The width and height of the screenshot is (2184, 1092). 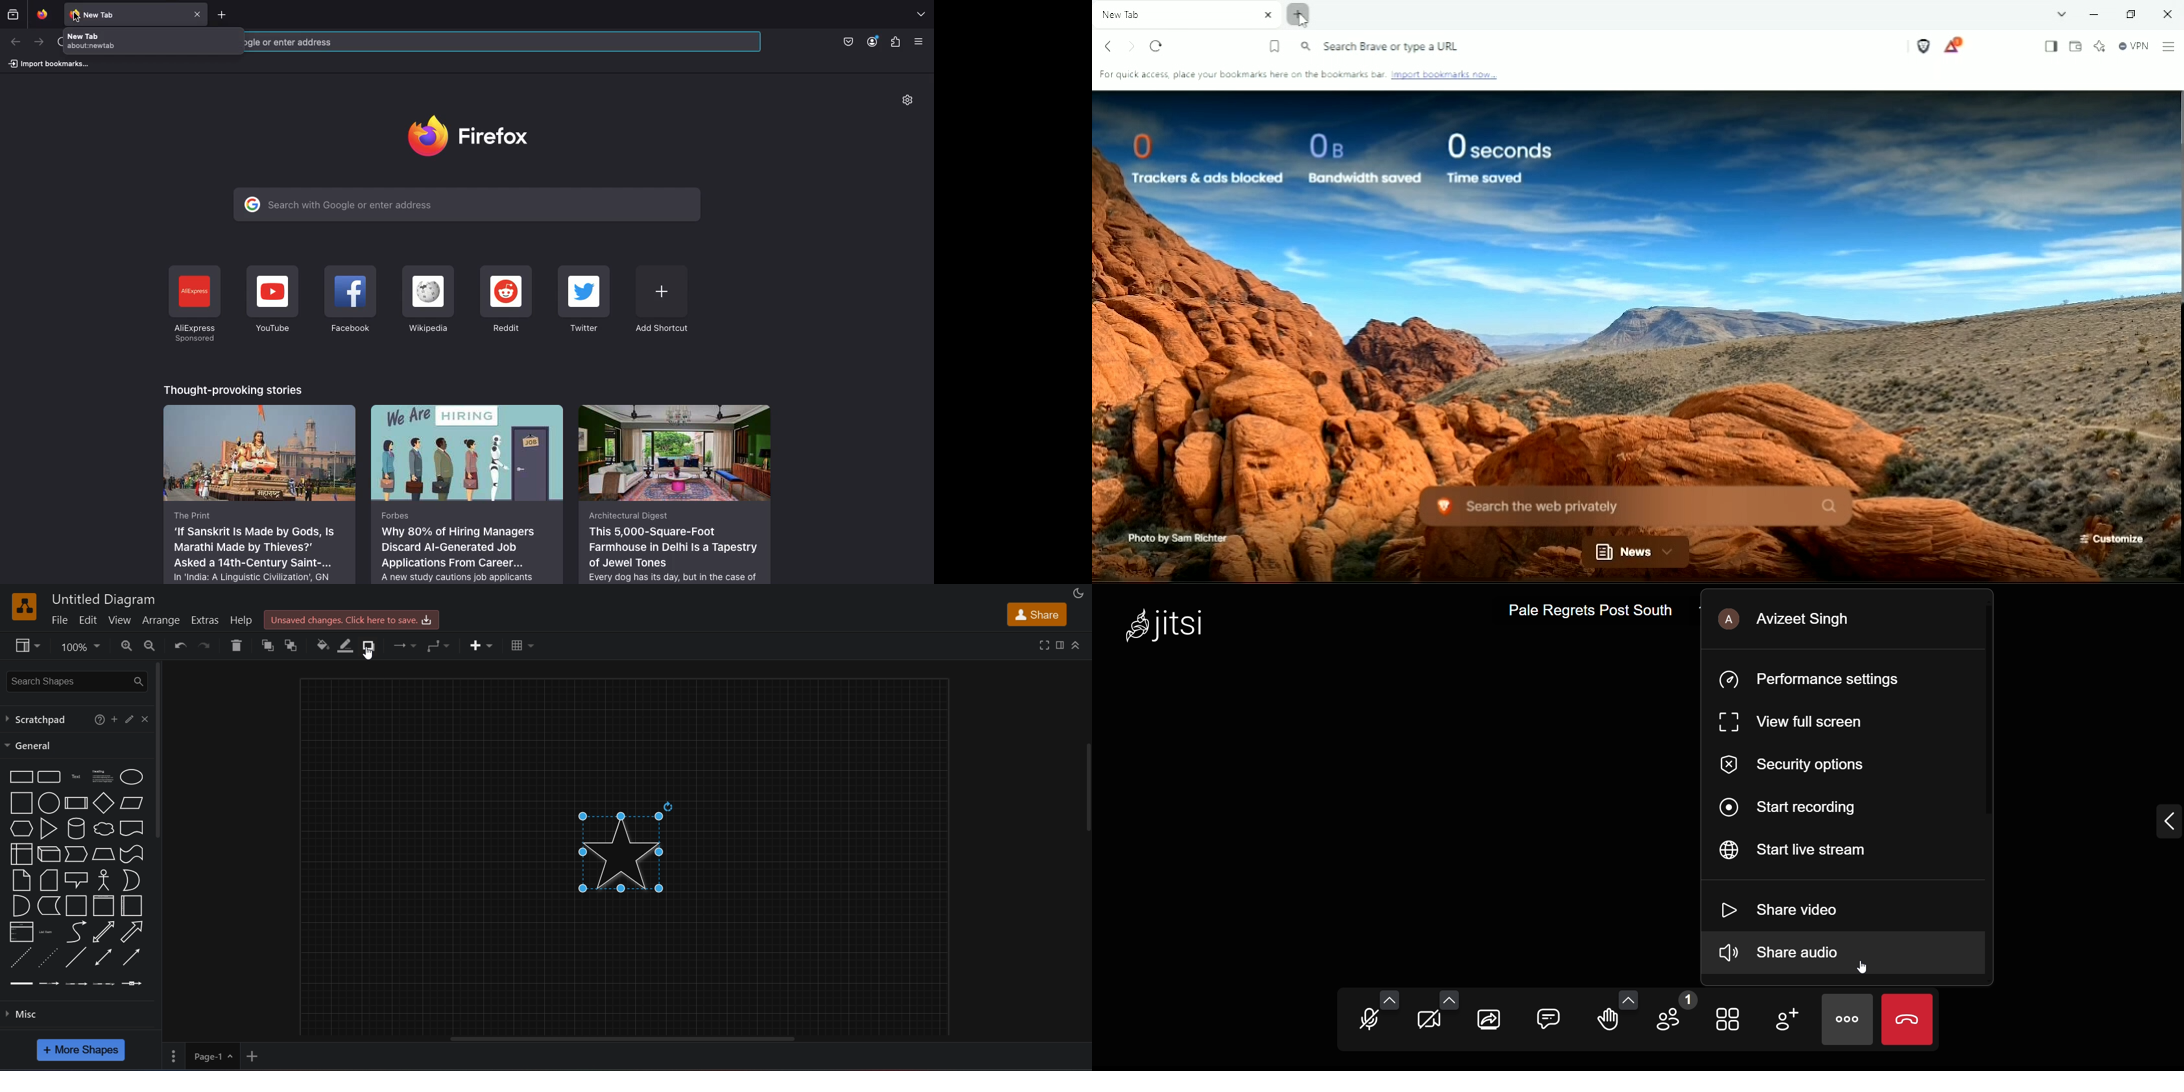 What do you see at coordinates (2061, 13) in the screenshot?
I see `Search Tabs` at bounding box center [2061, 13].